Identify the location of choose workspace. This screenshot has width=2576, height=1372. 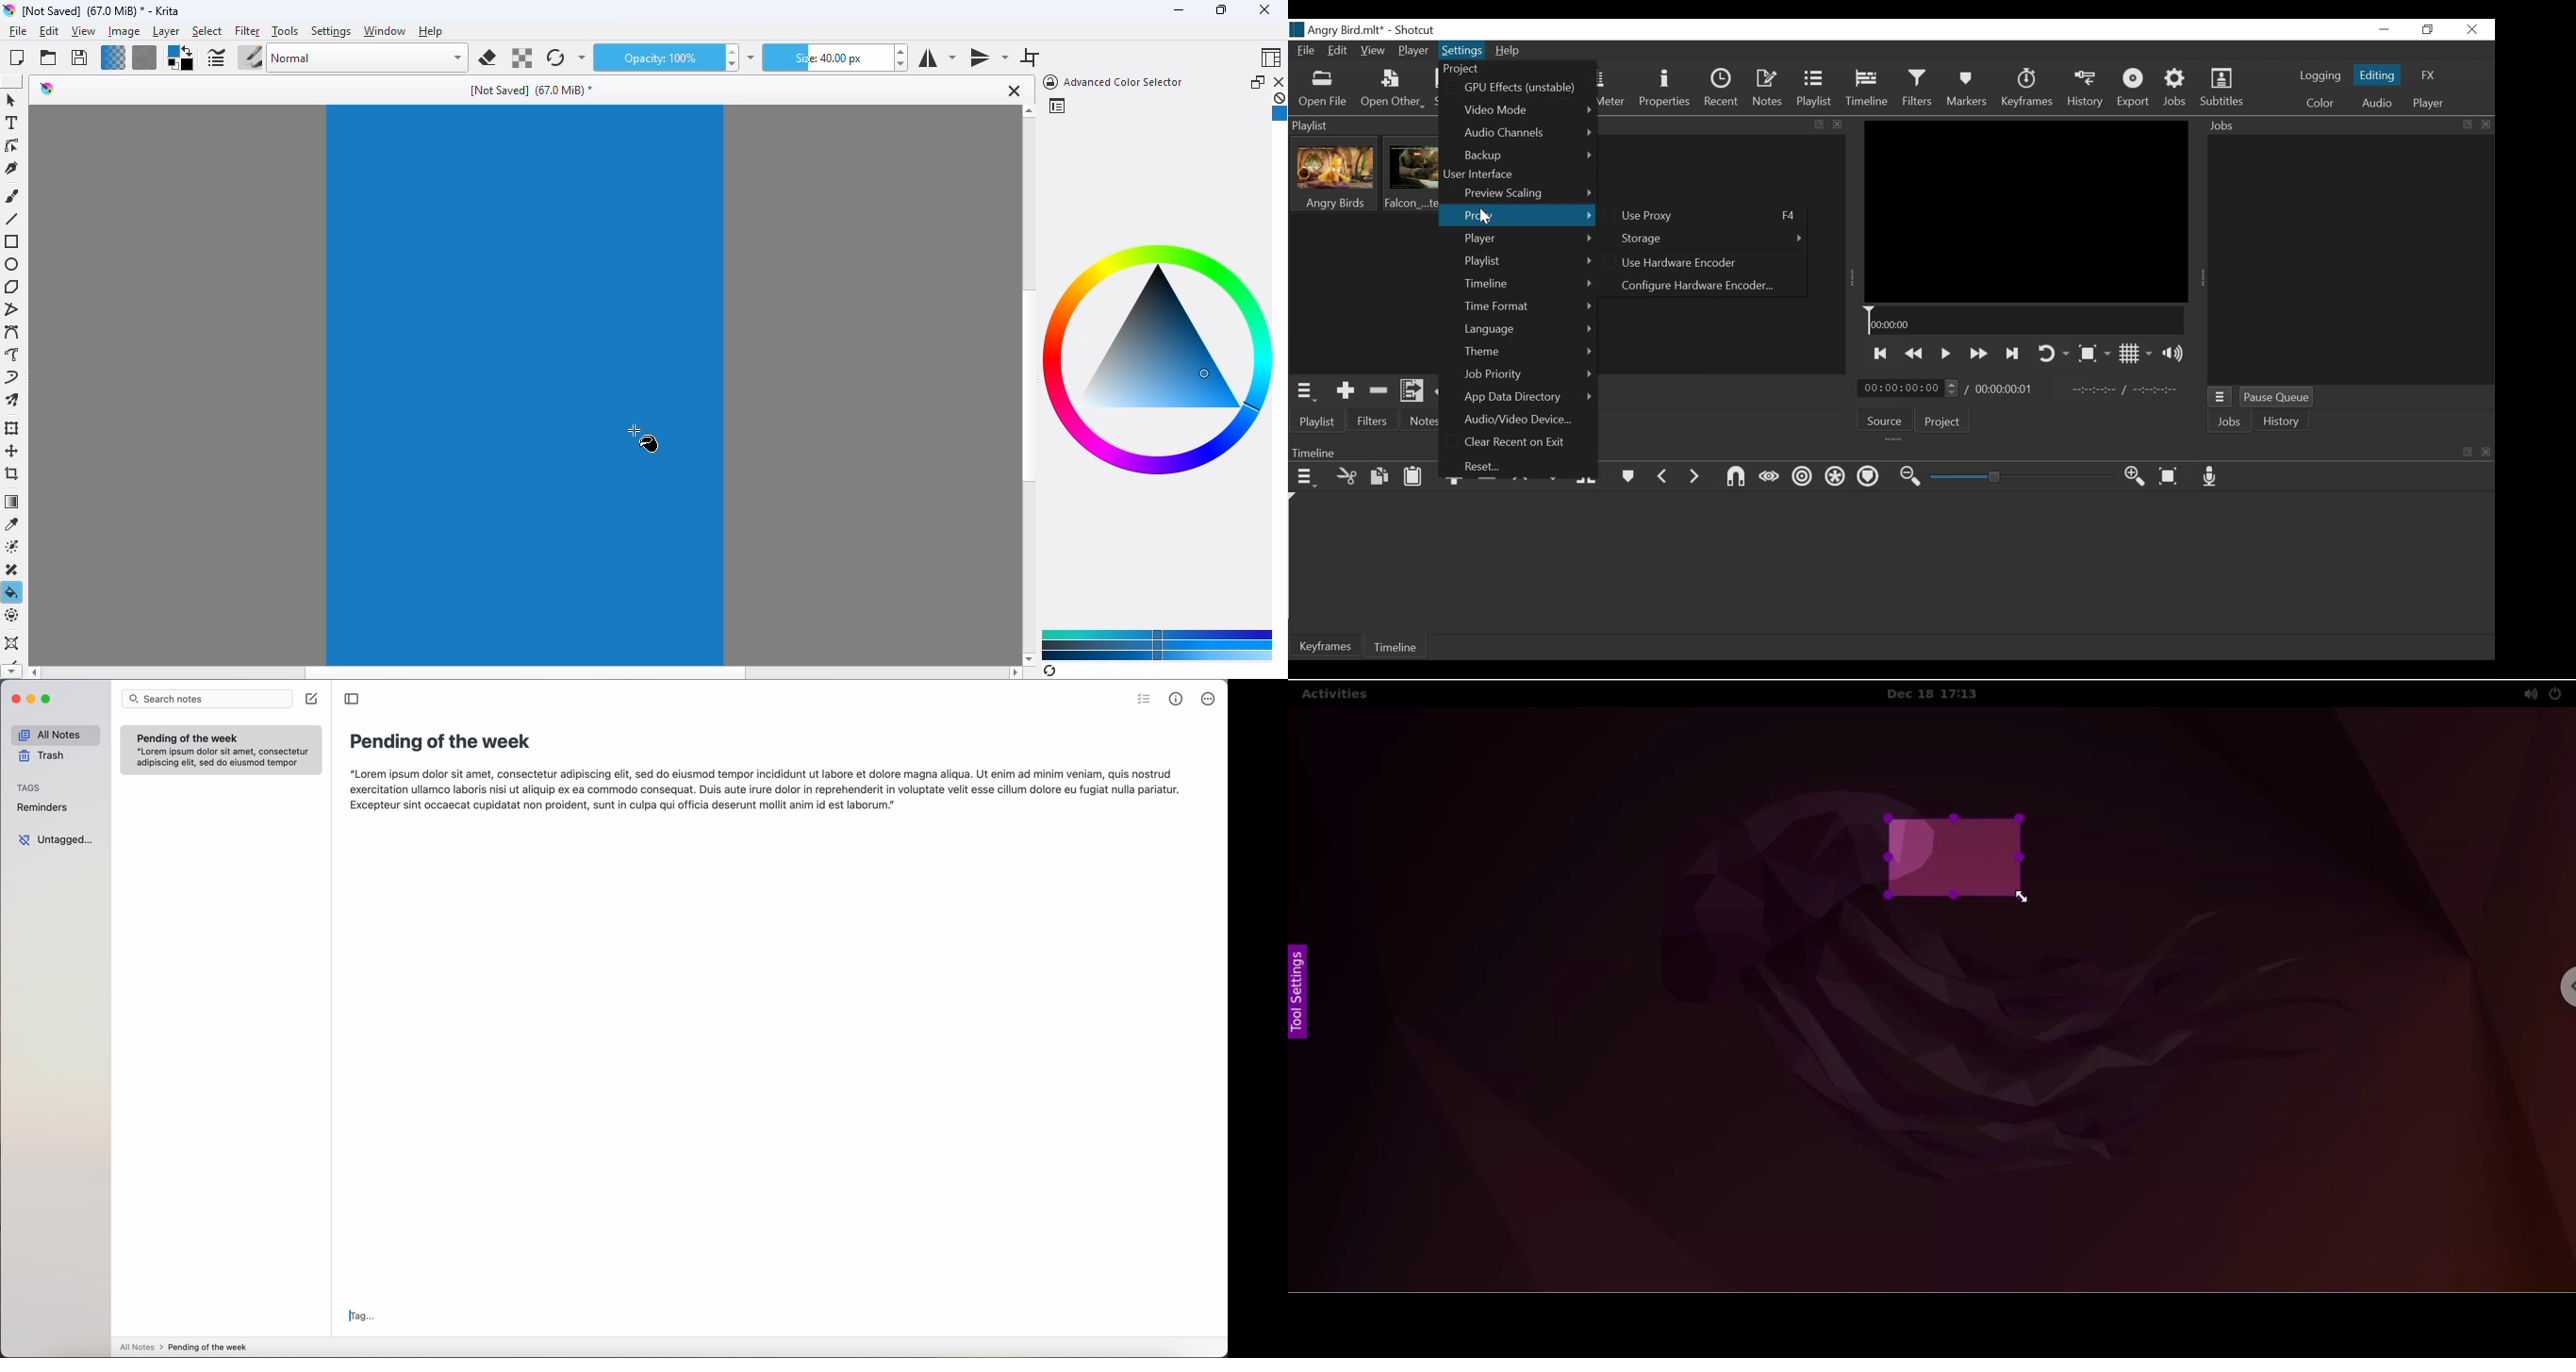
(1272, 57).